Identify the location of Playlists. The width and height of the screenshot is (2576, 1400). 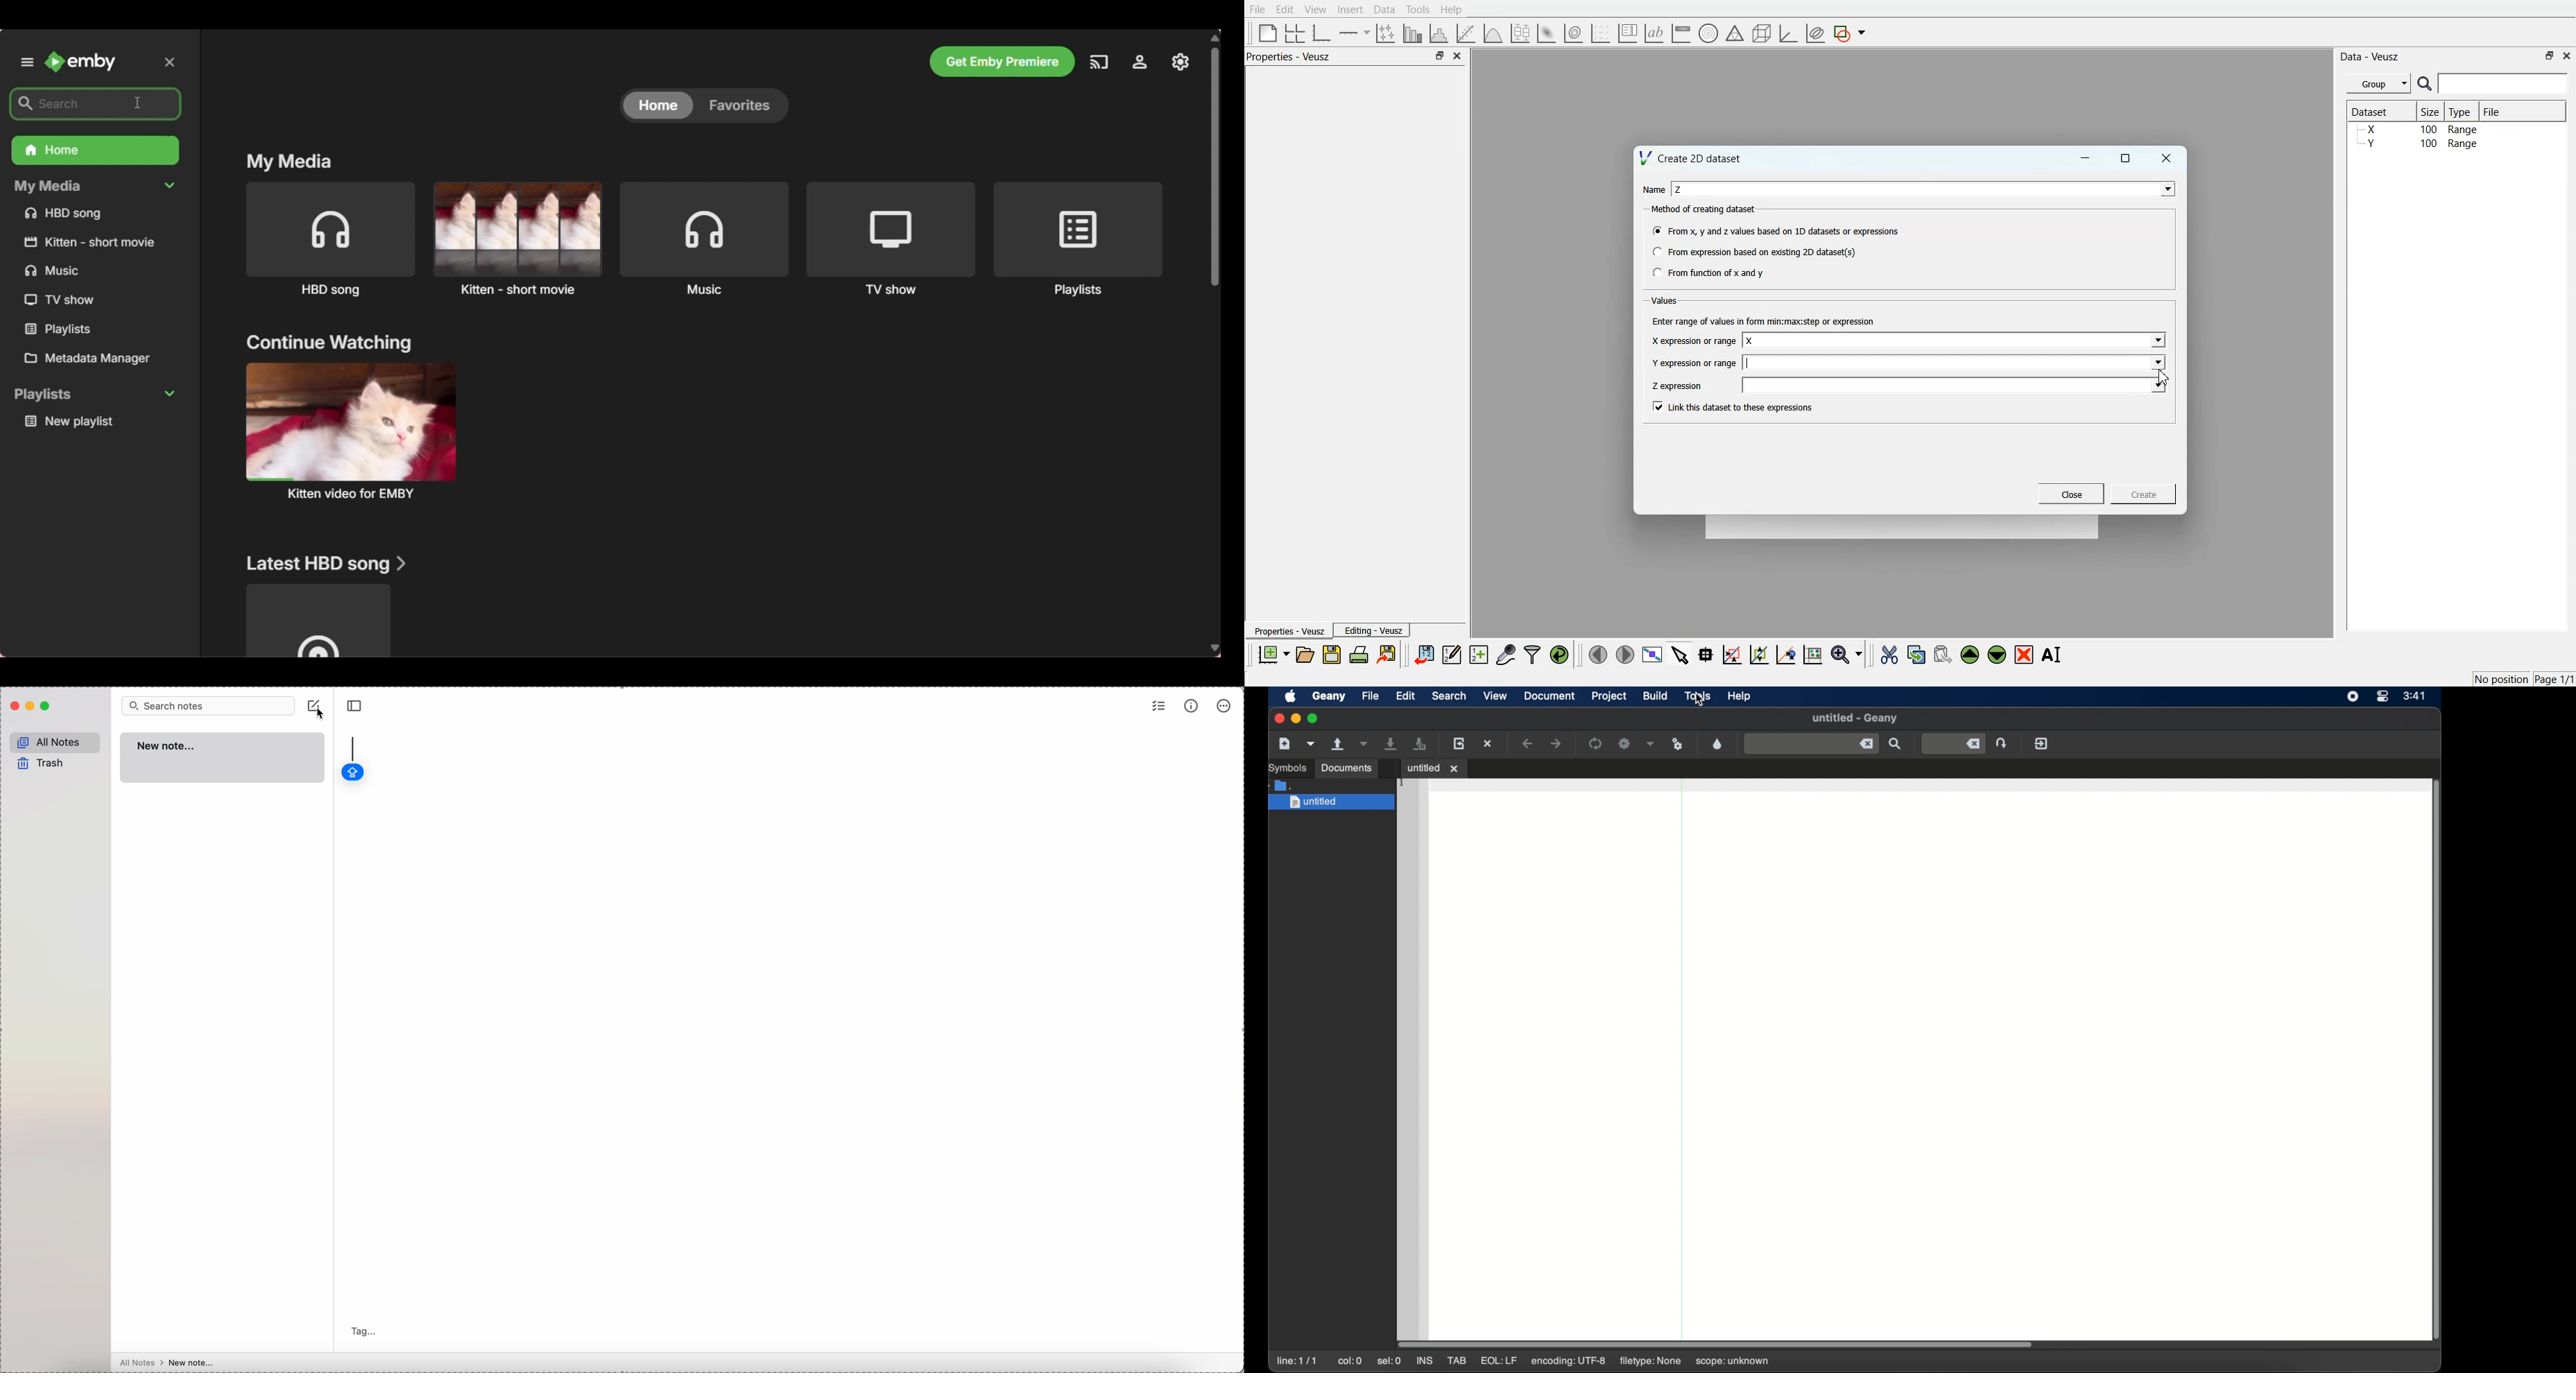
(1078, 240).